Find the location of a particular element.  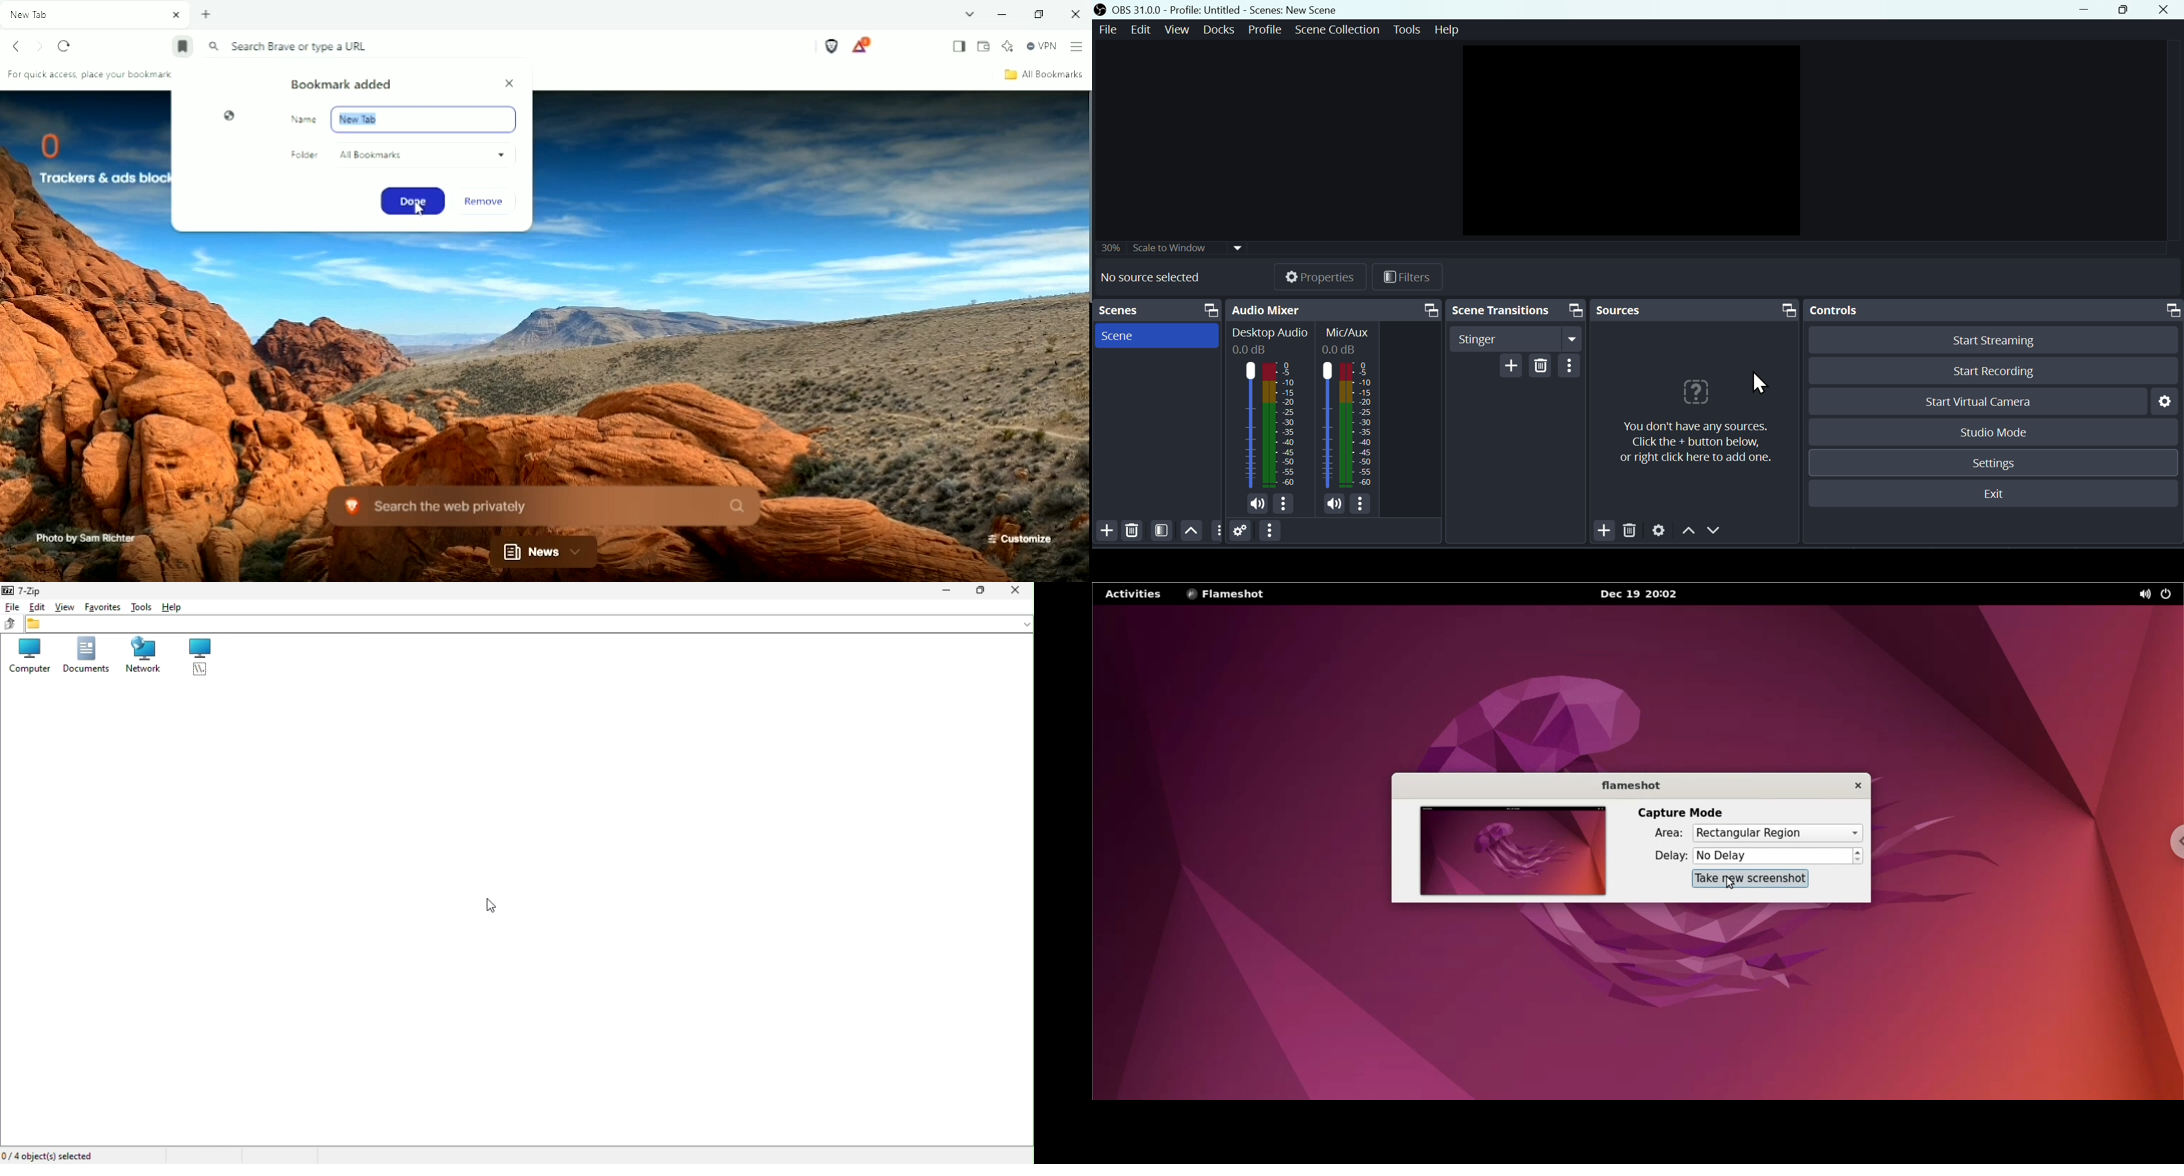

Mic/Aux is located at coordinates (1349, 407).